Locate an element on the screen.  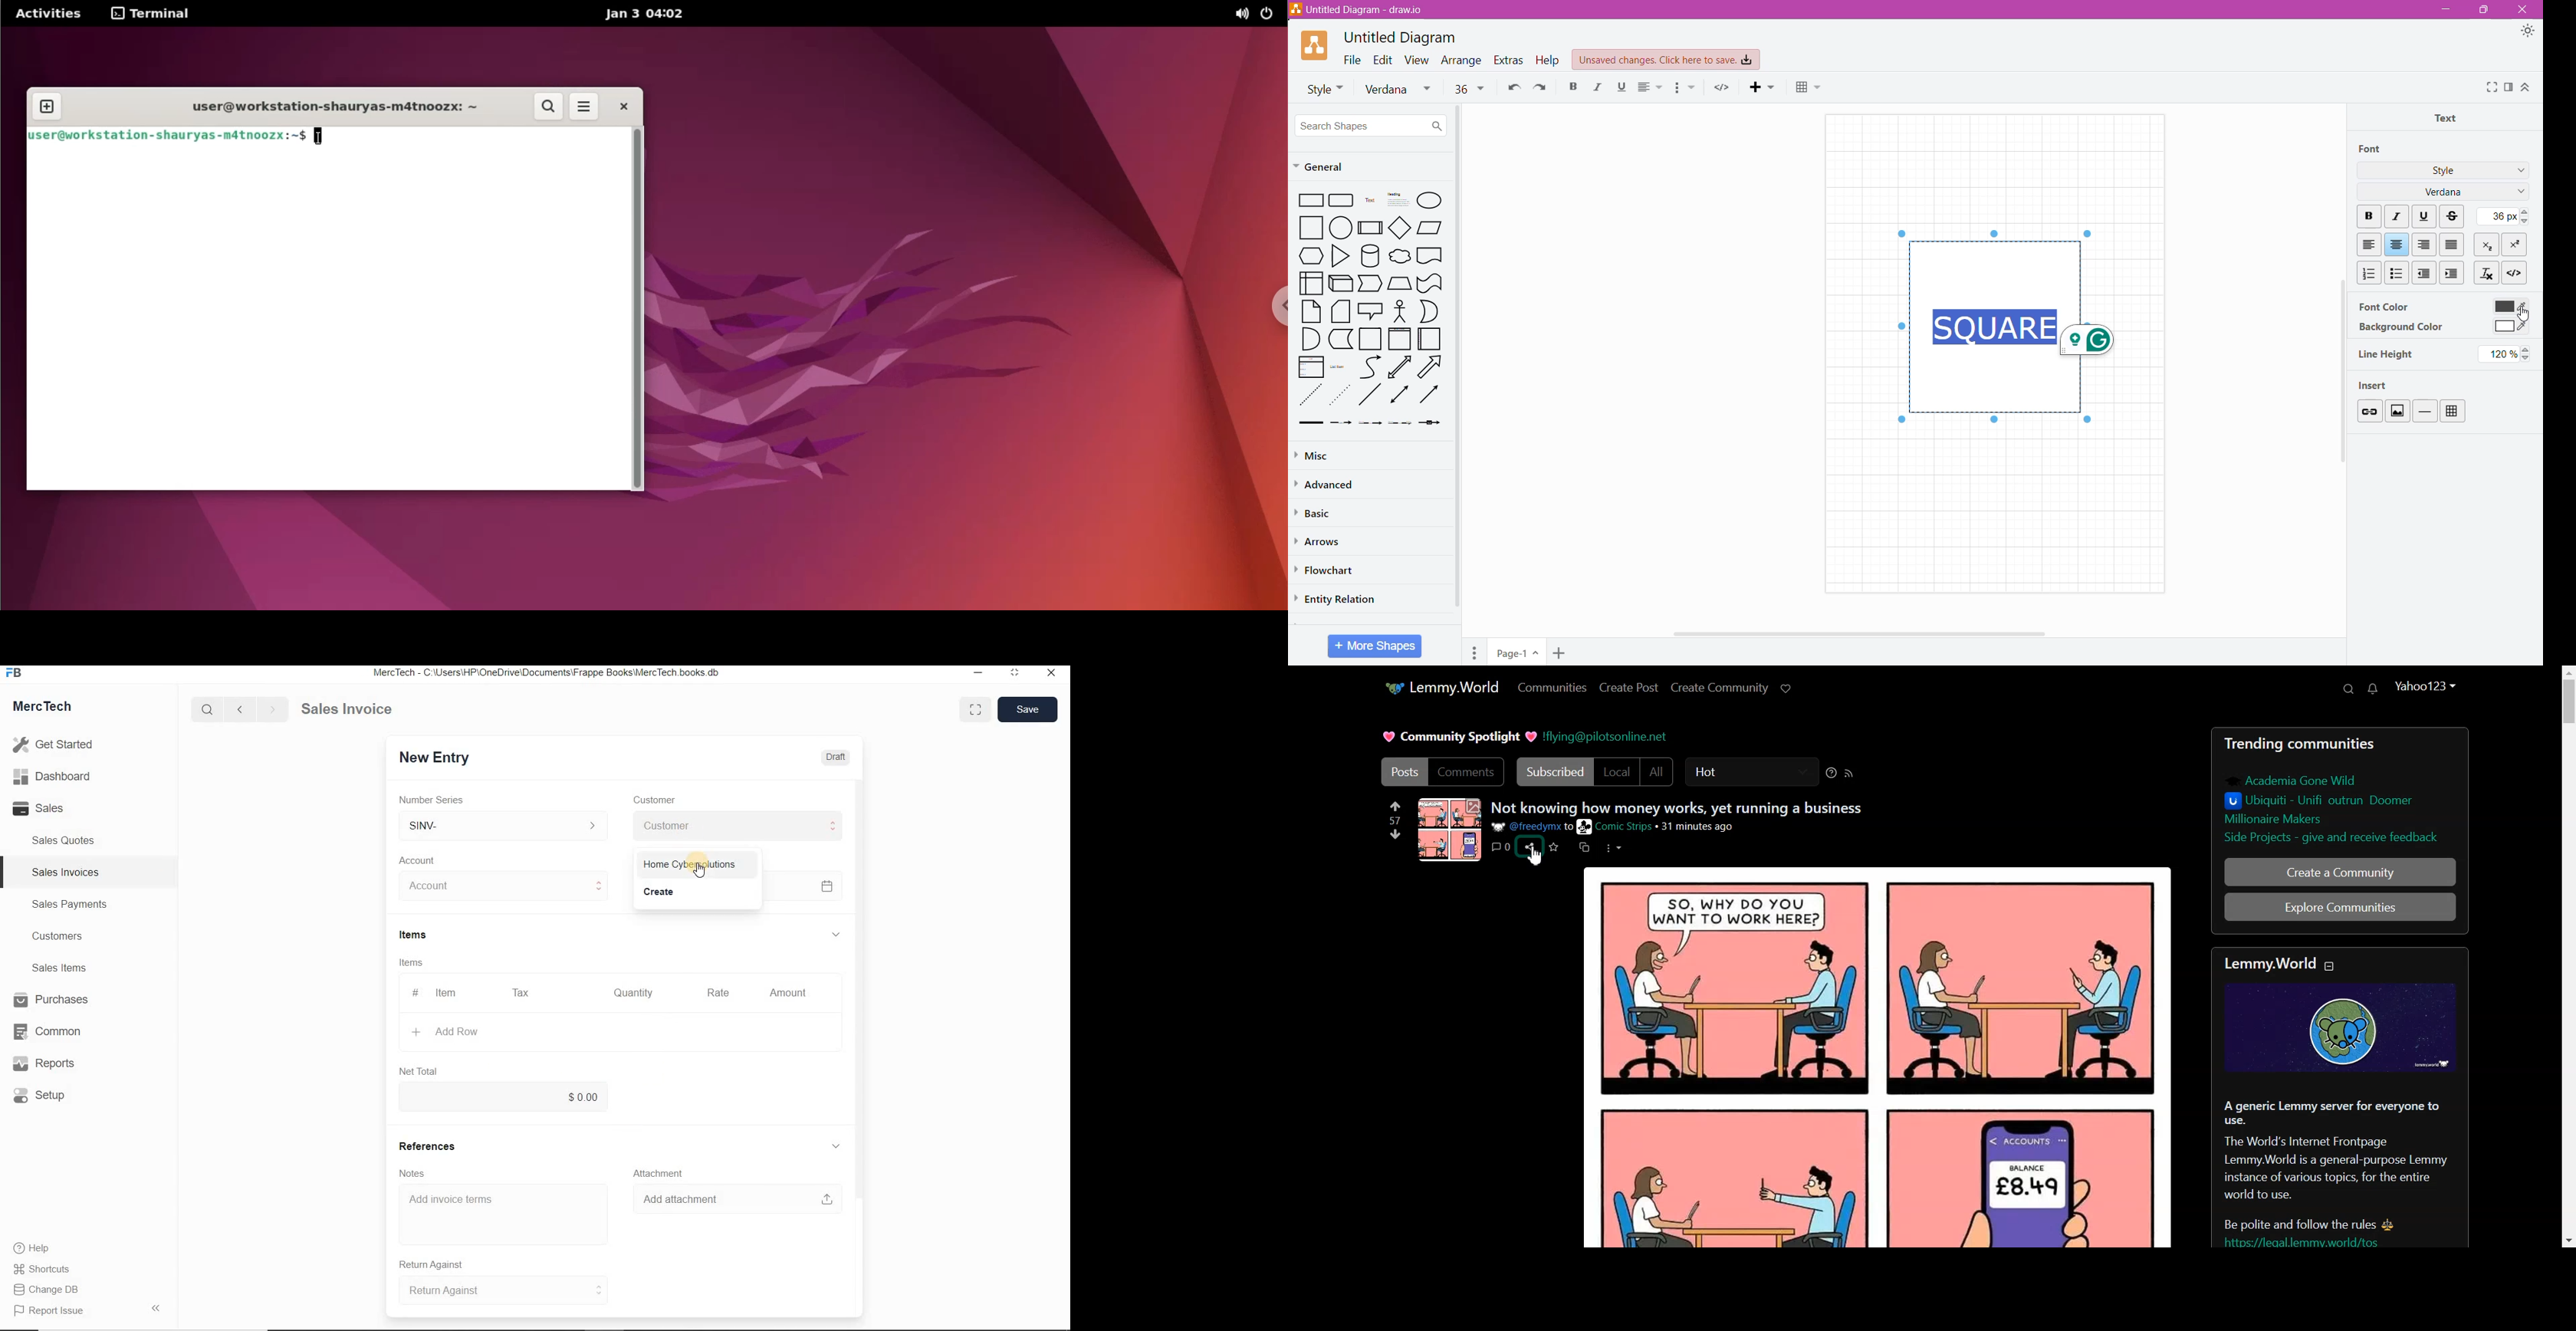
Get Started is located at coordinates (57, 745).